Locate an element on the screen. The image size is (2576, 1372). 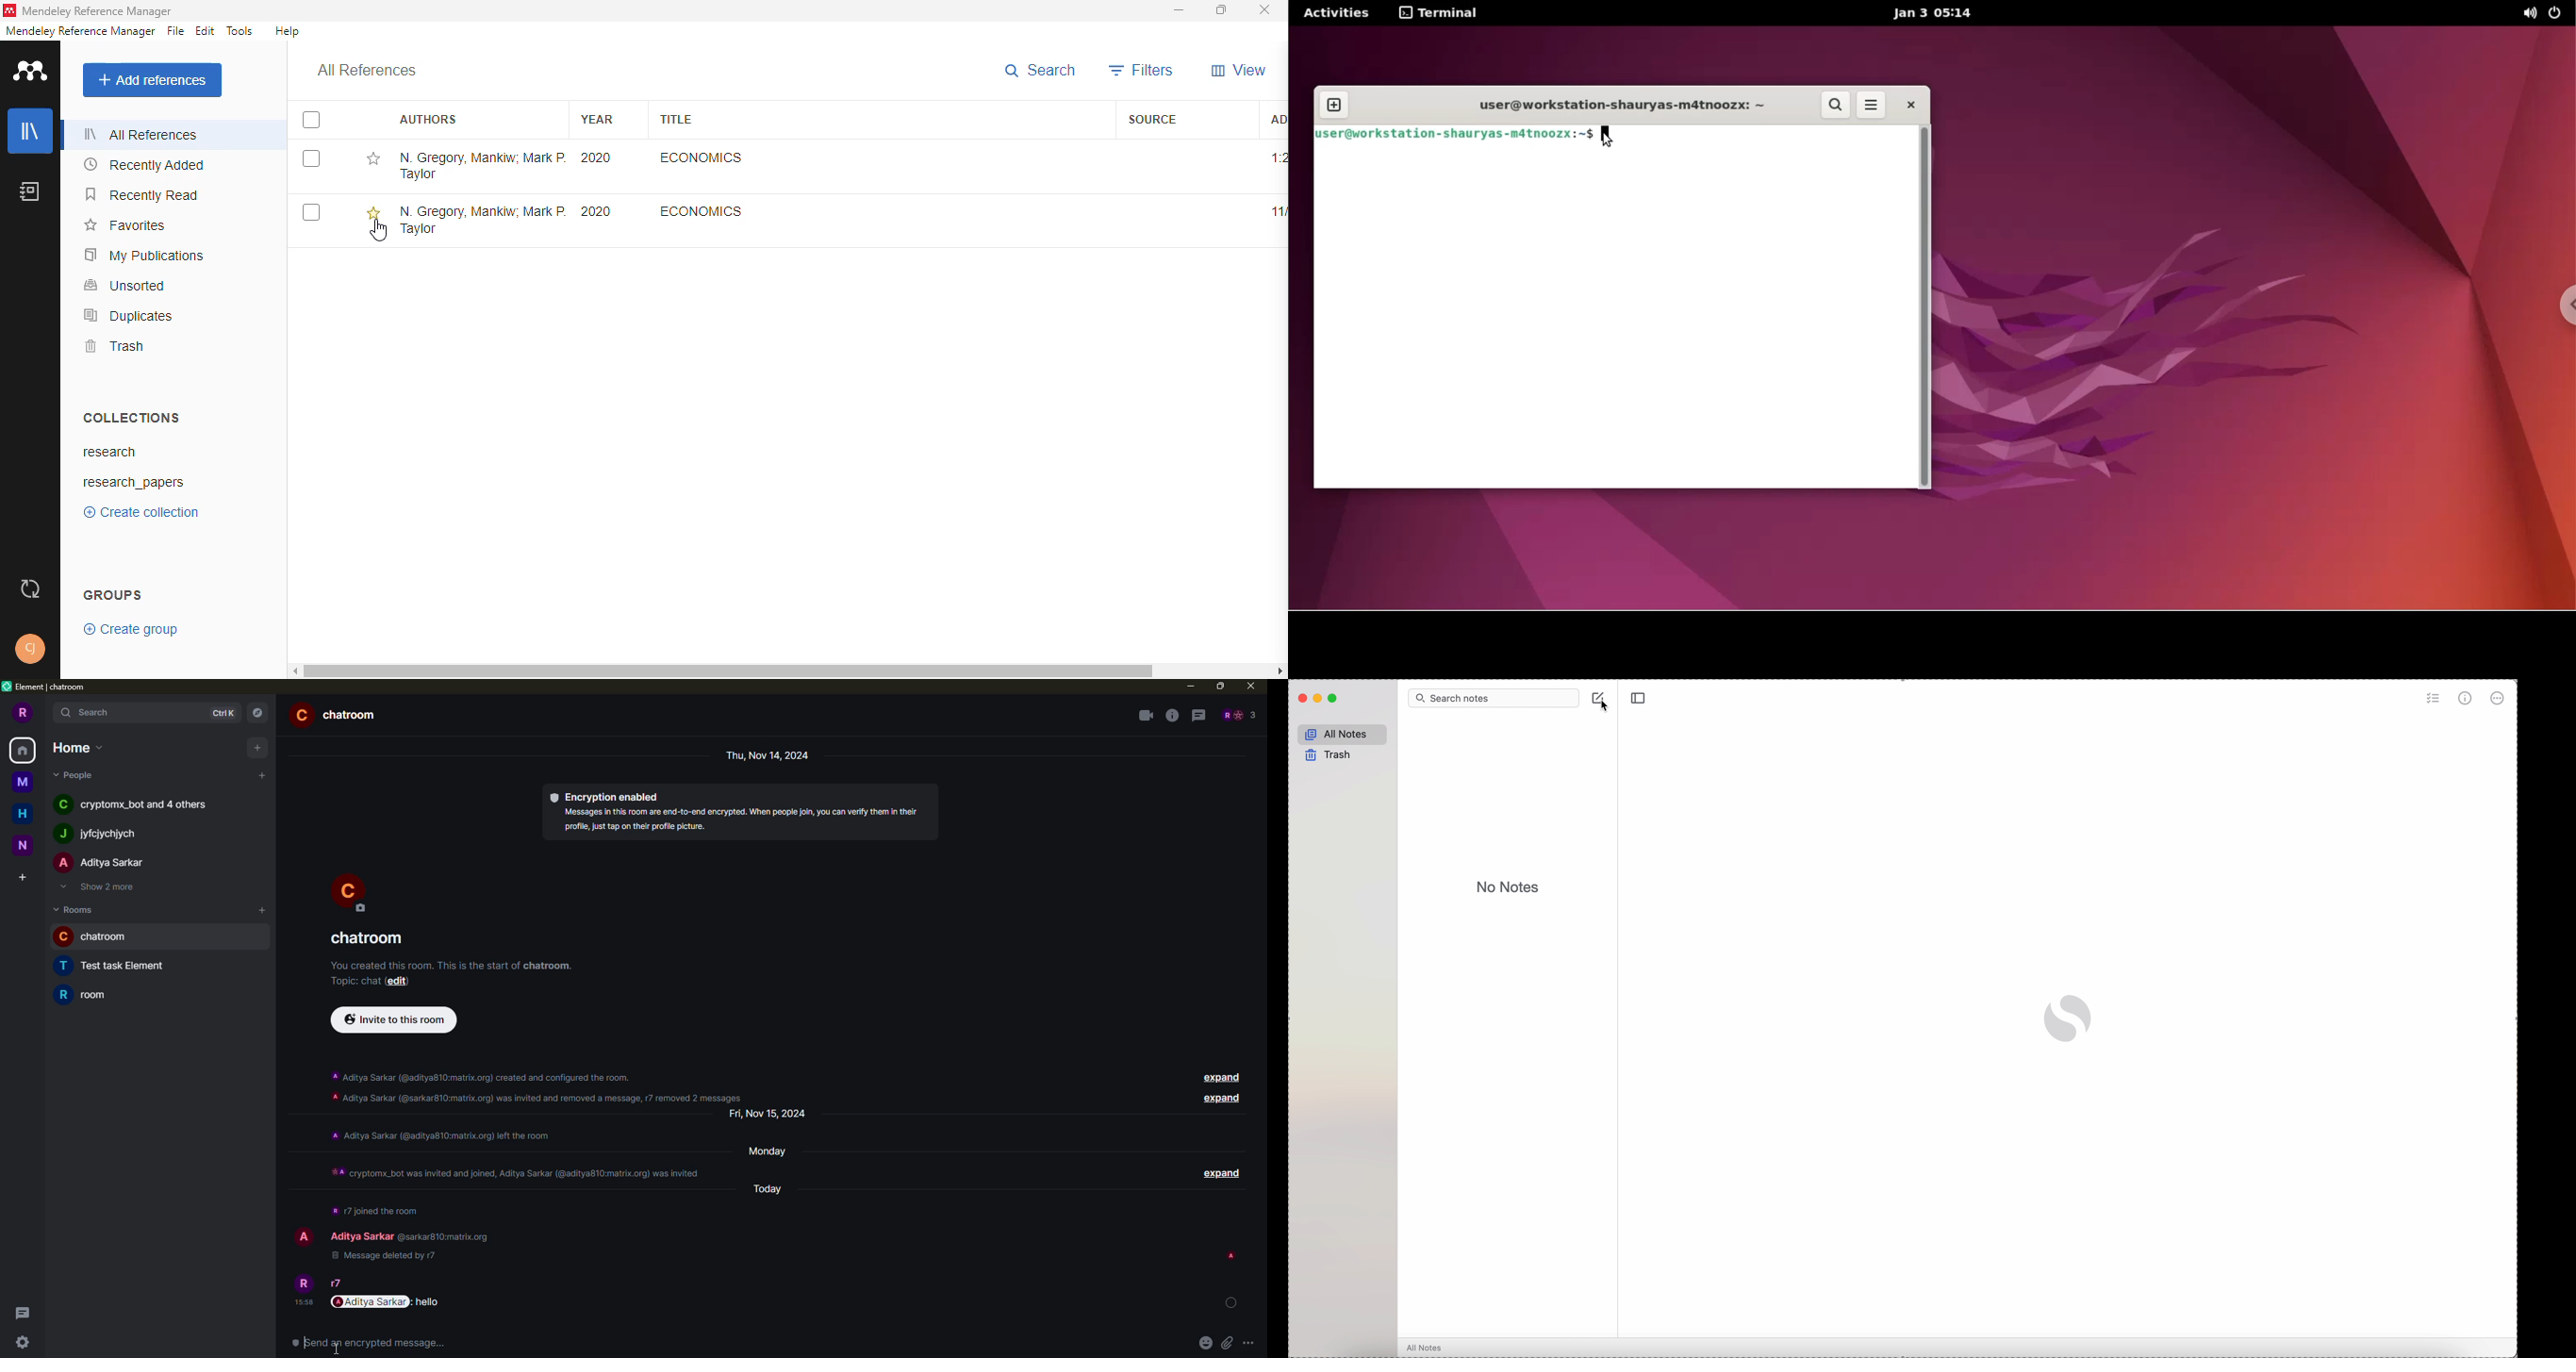
navigator is located at coordinates (258, 712).